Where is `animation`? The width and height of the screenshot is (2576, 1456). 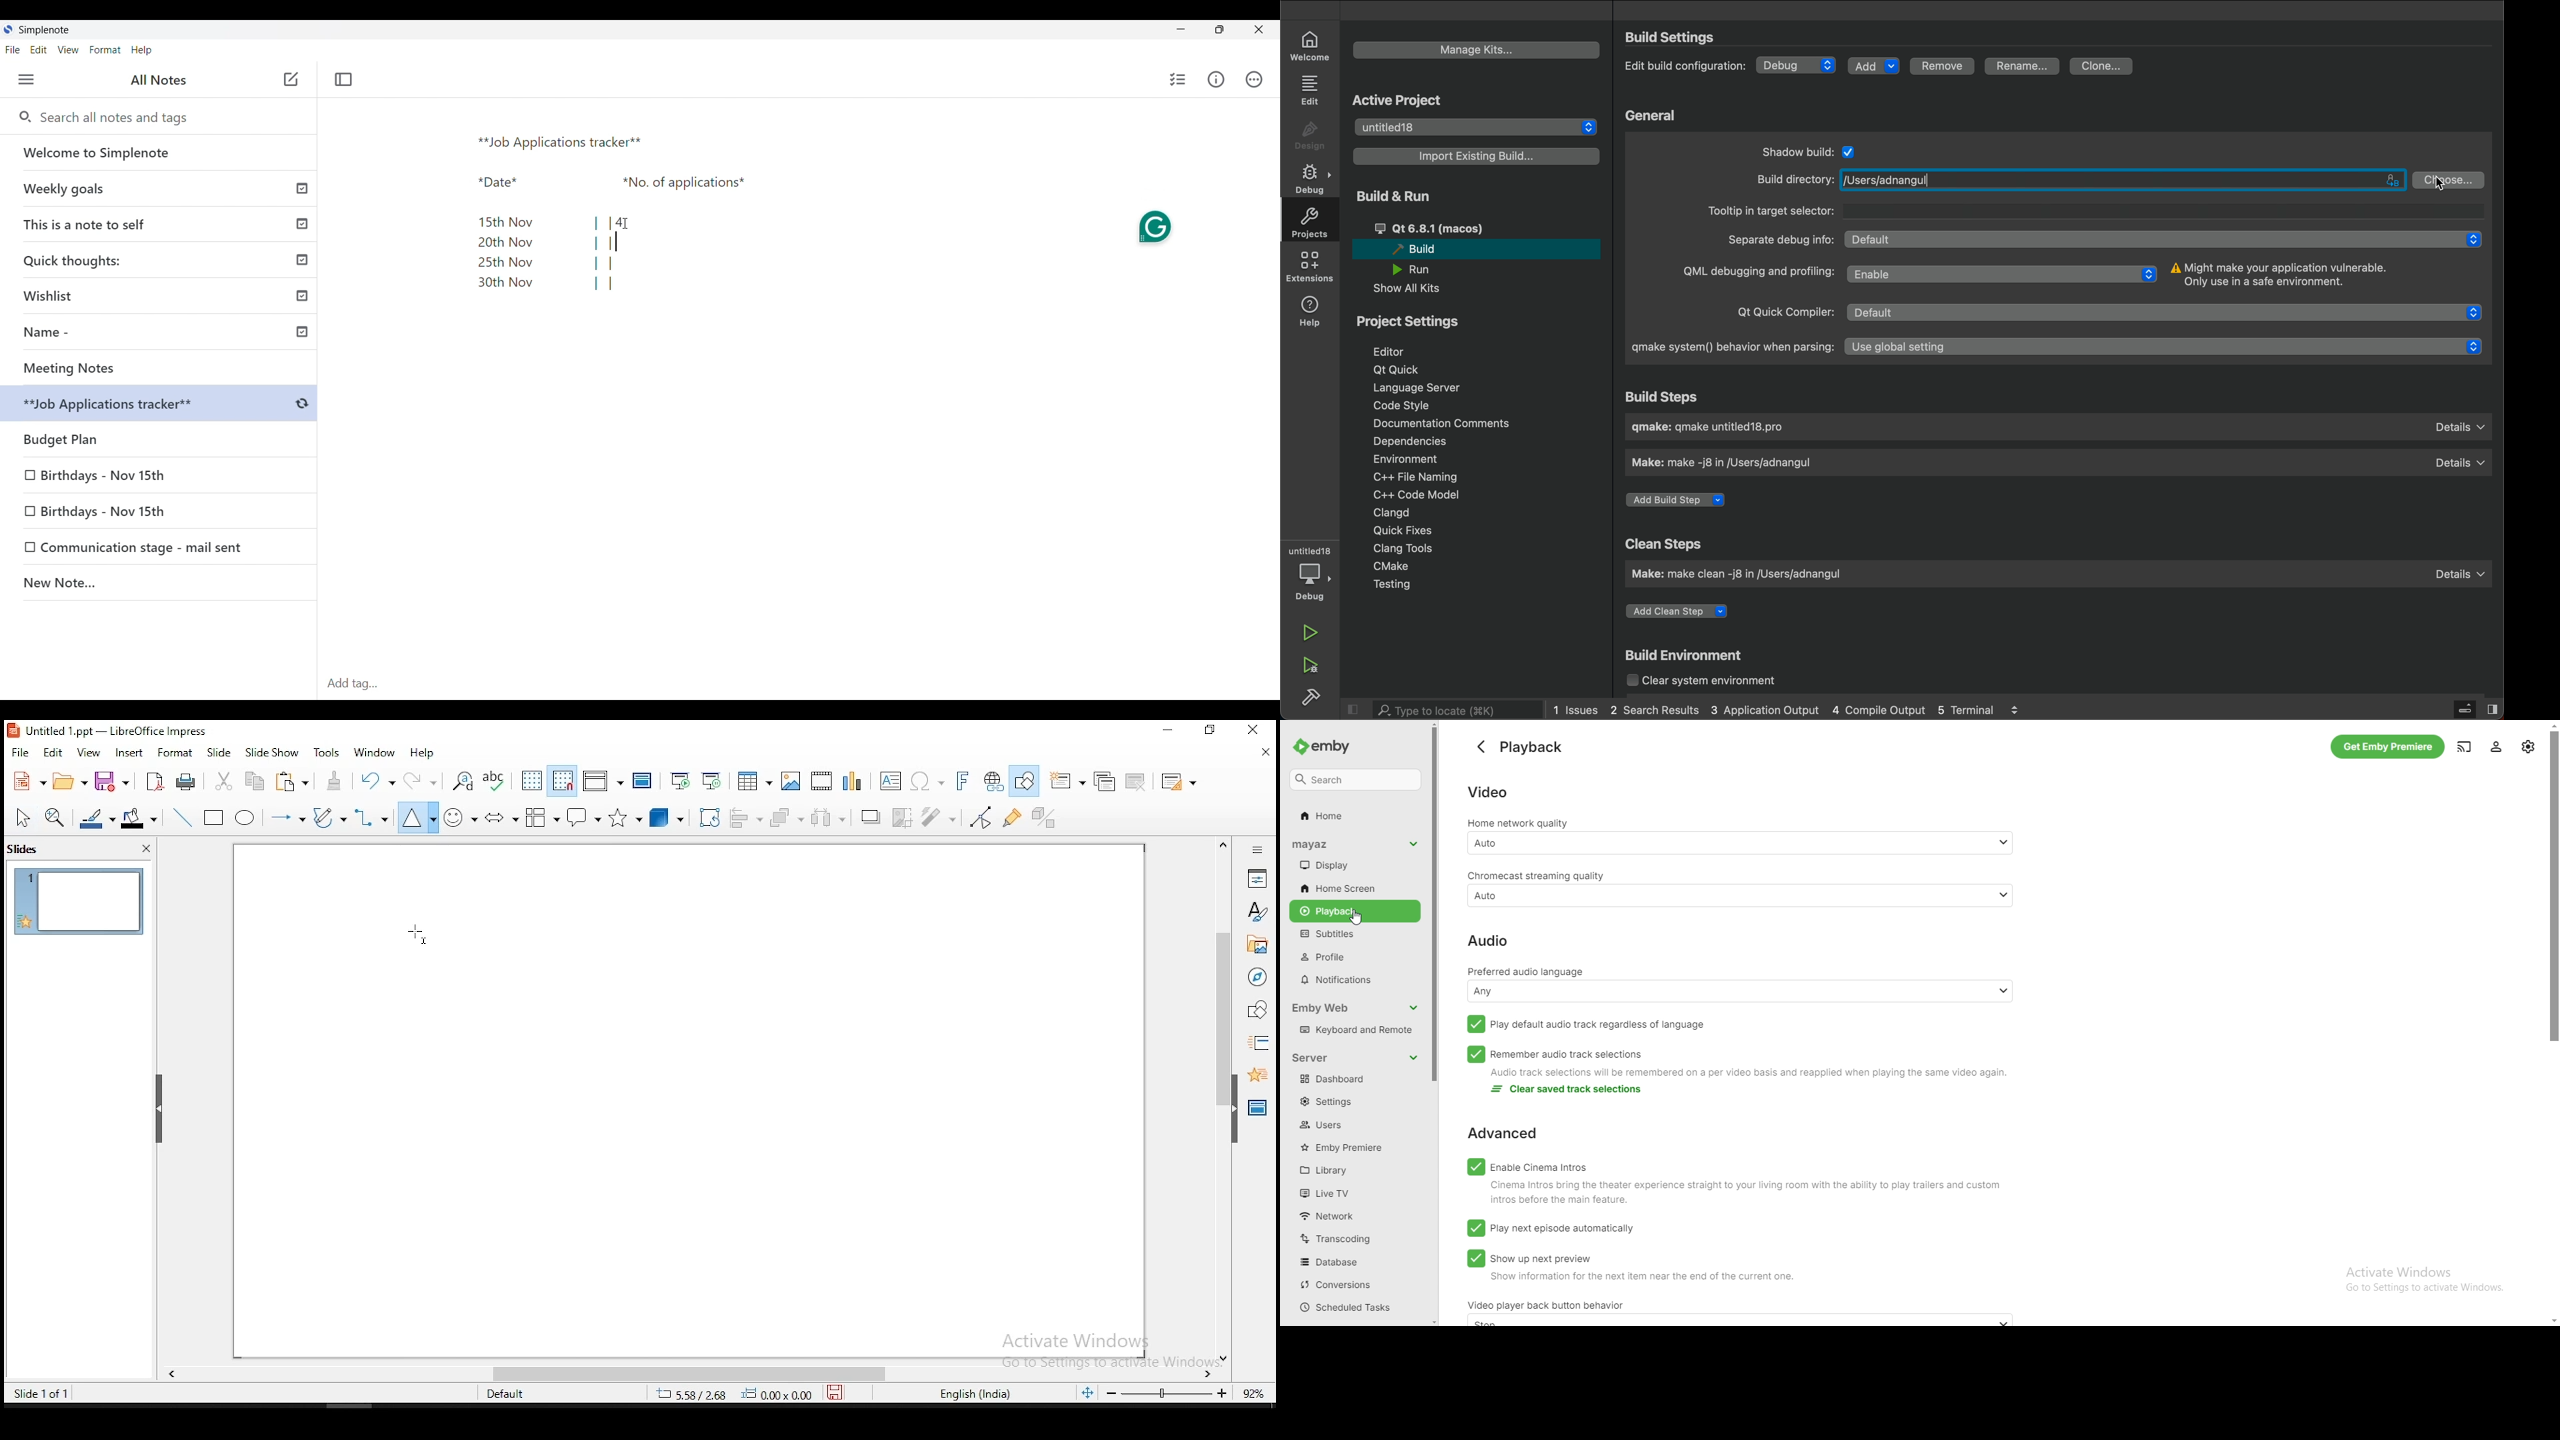
animation is located at coordinates (1256, 1075).